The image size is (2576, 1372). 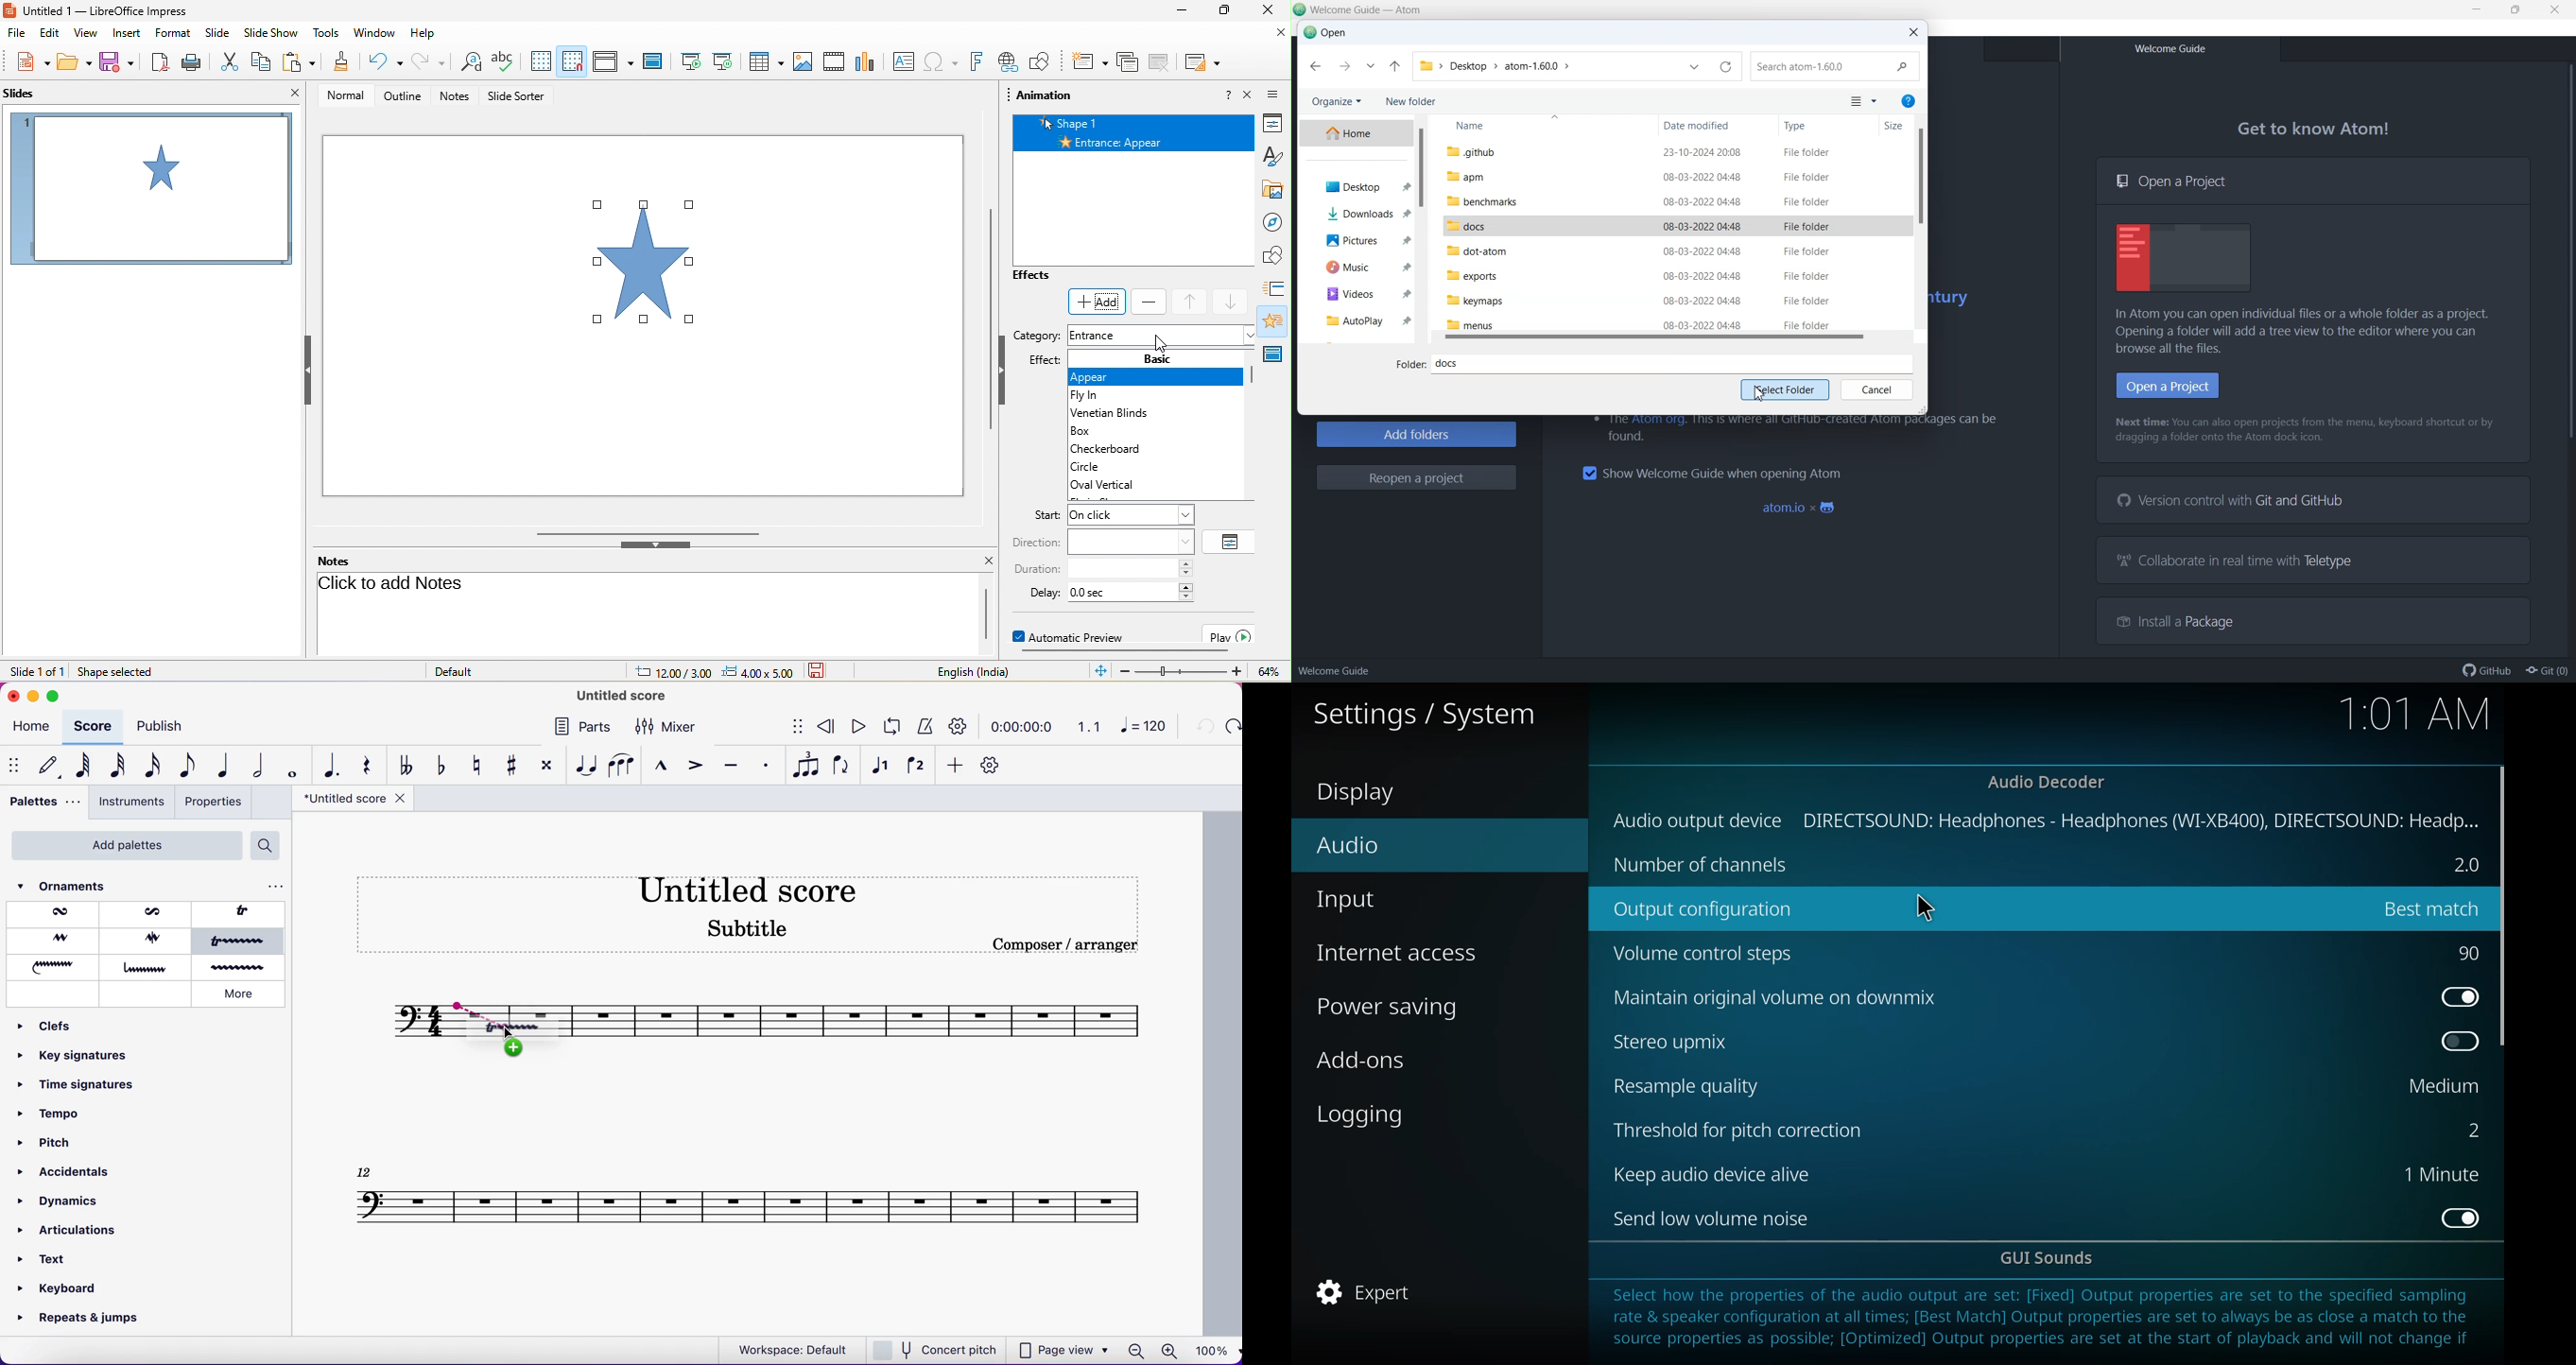 What do you see at coordinates (13, 695) in the screenshot?
I see `close` at bounding box center [13, 695].